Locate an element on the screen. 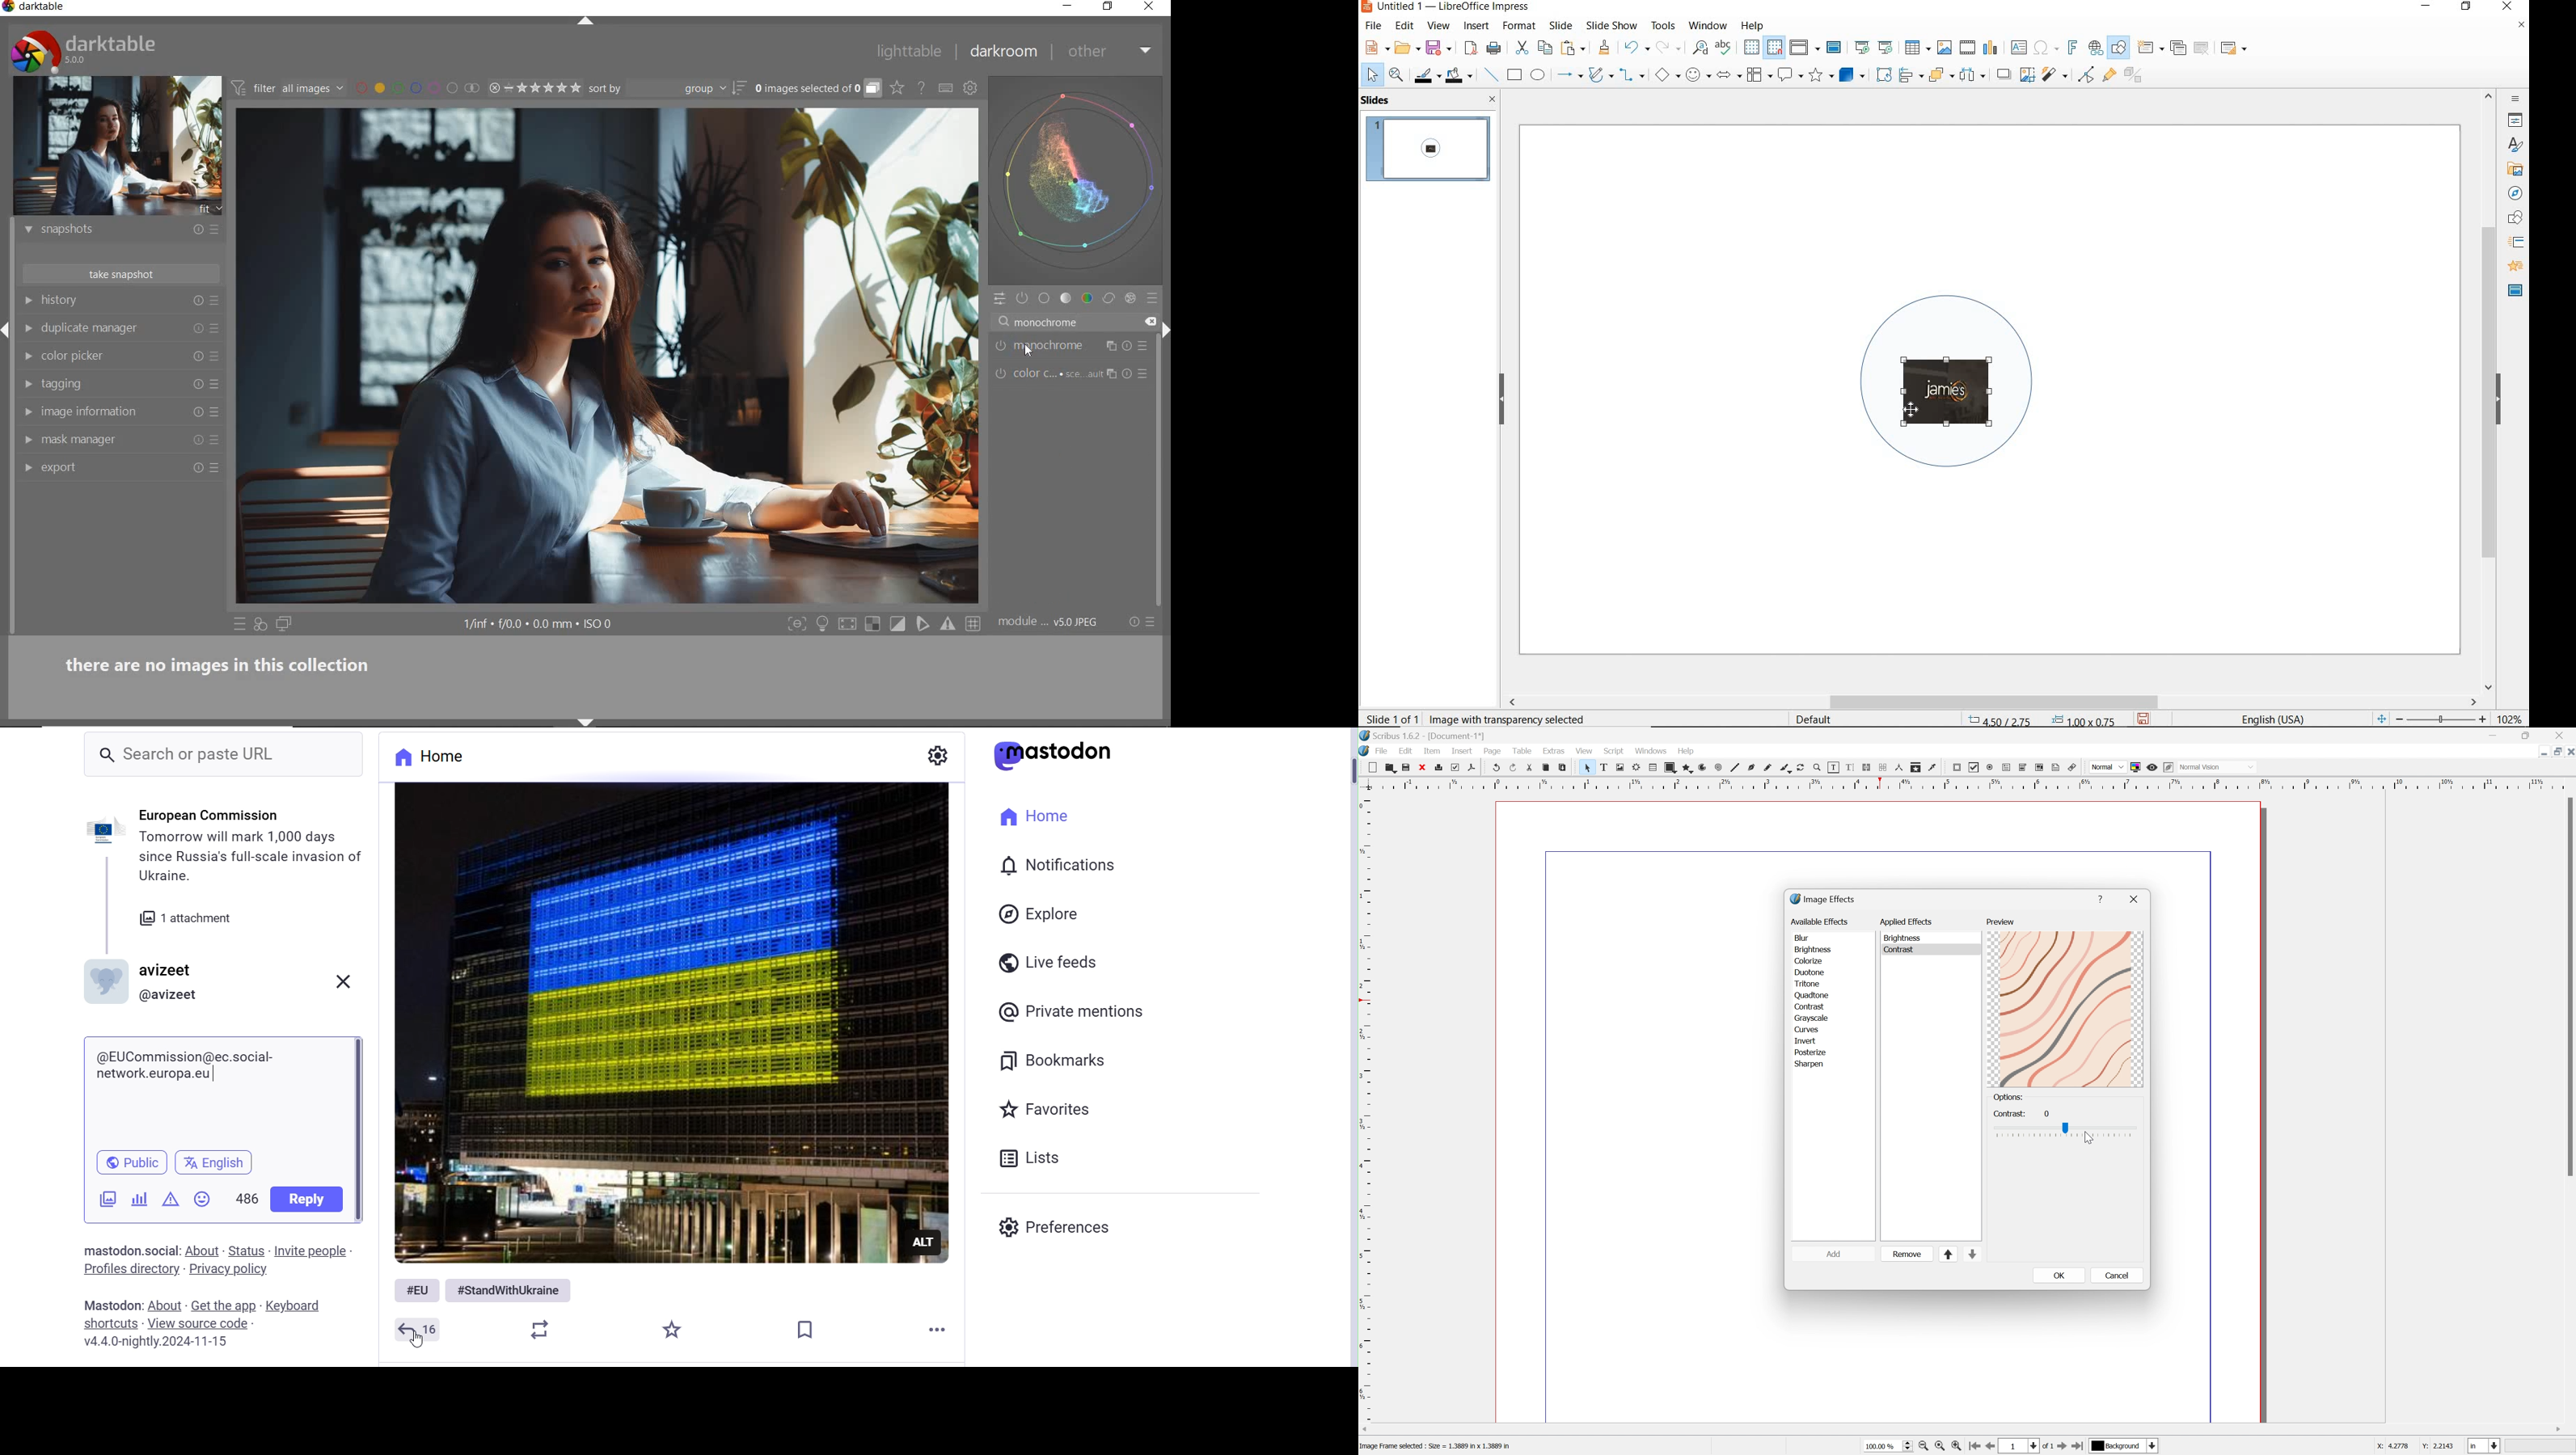 This screenshot has height=1456, width=2576. ellipse is located at coordinates (1537, 76).